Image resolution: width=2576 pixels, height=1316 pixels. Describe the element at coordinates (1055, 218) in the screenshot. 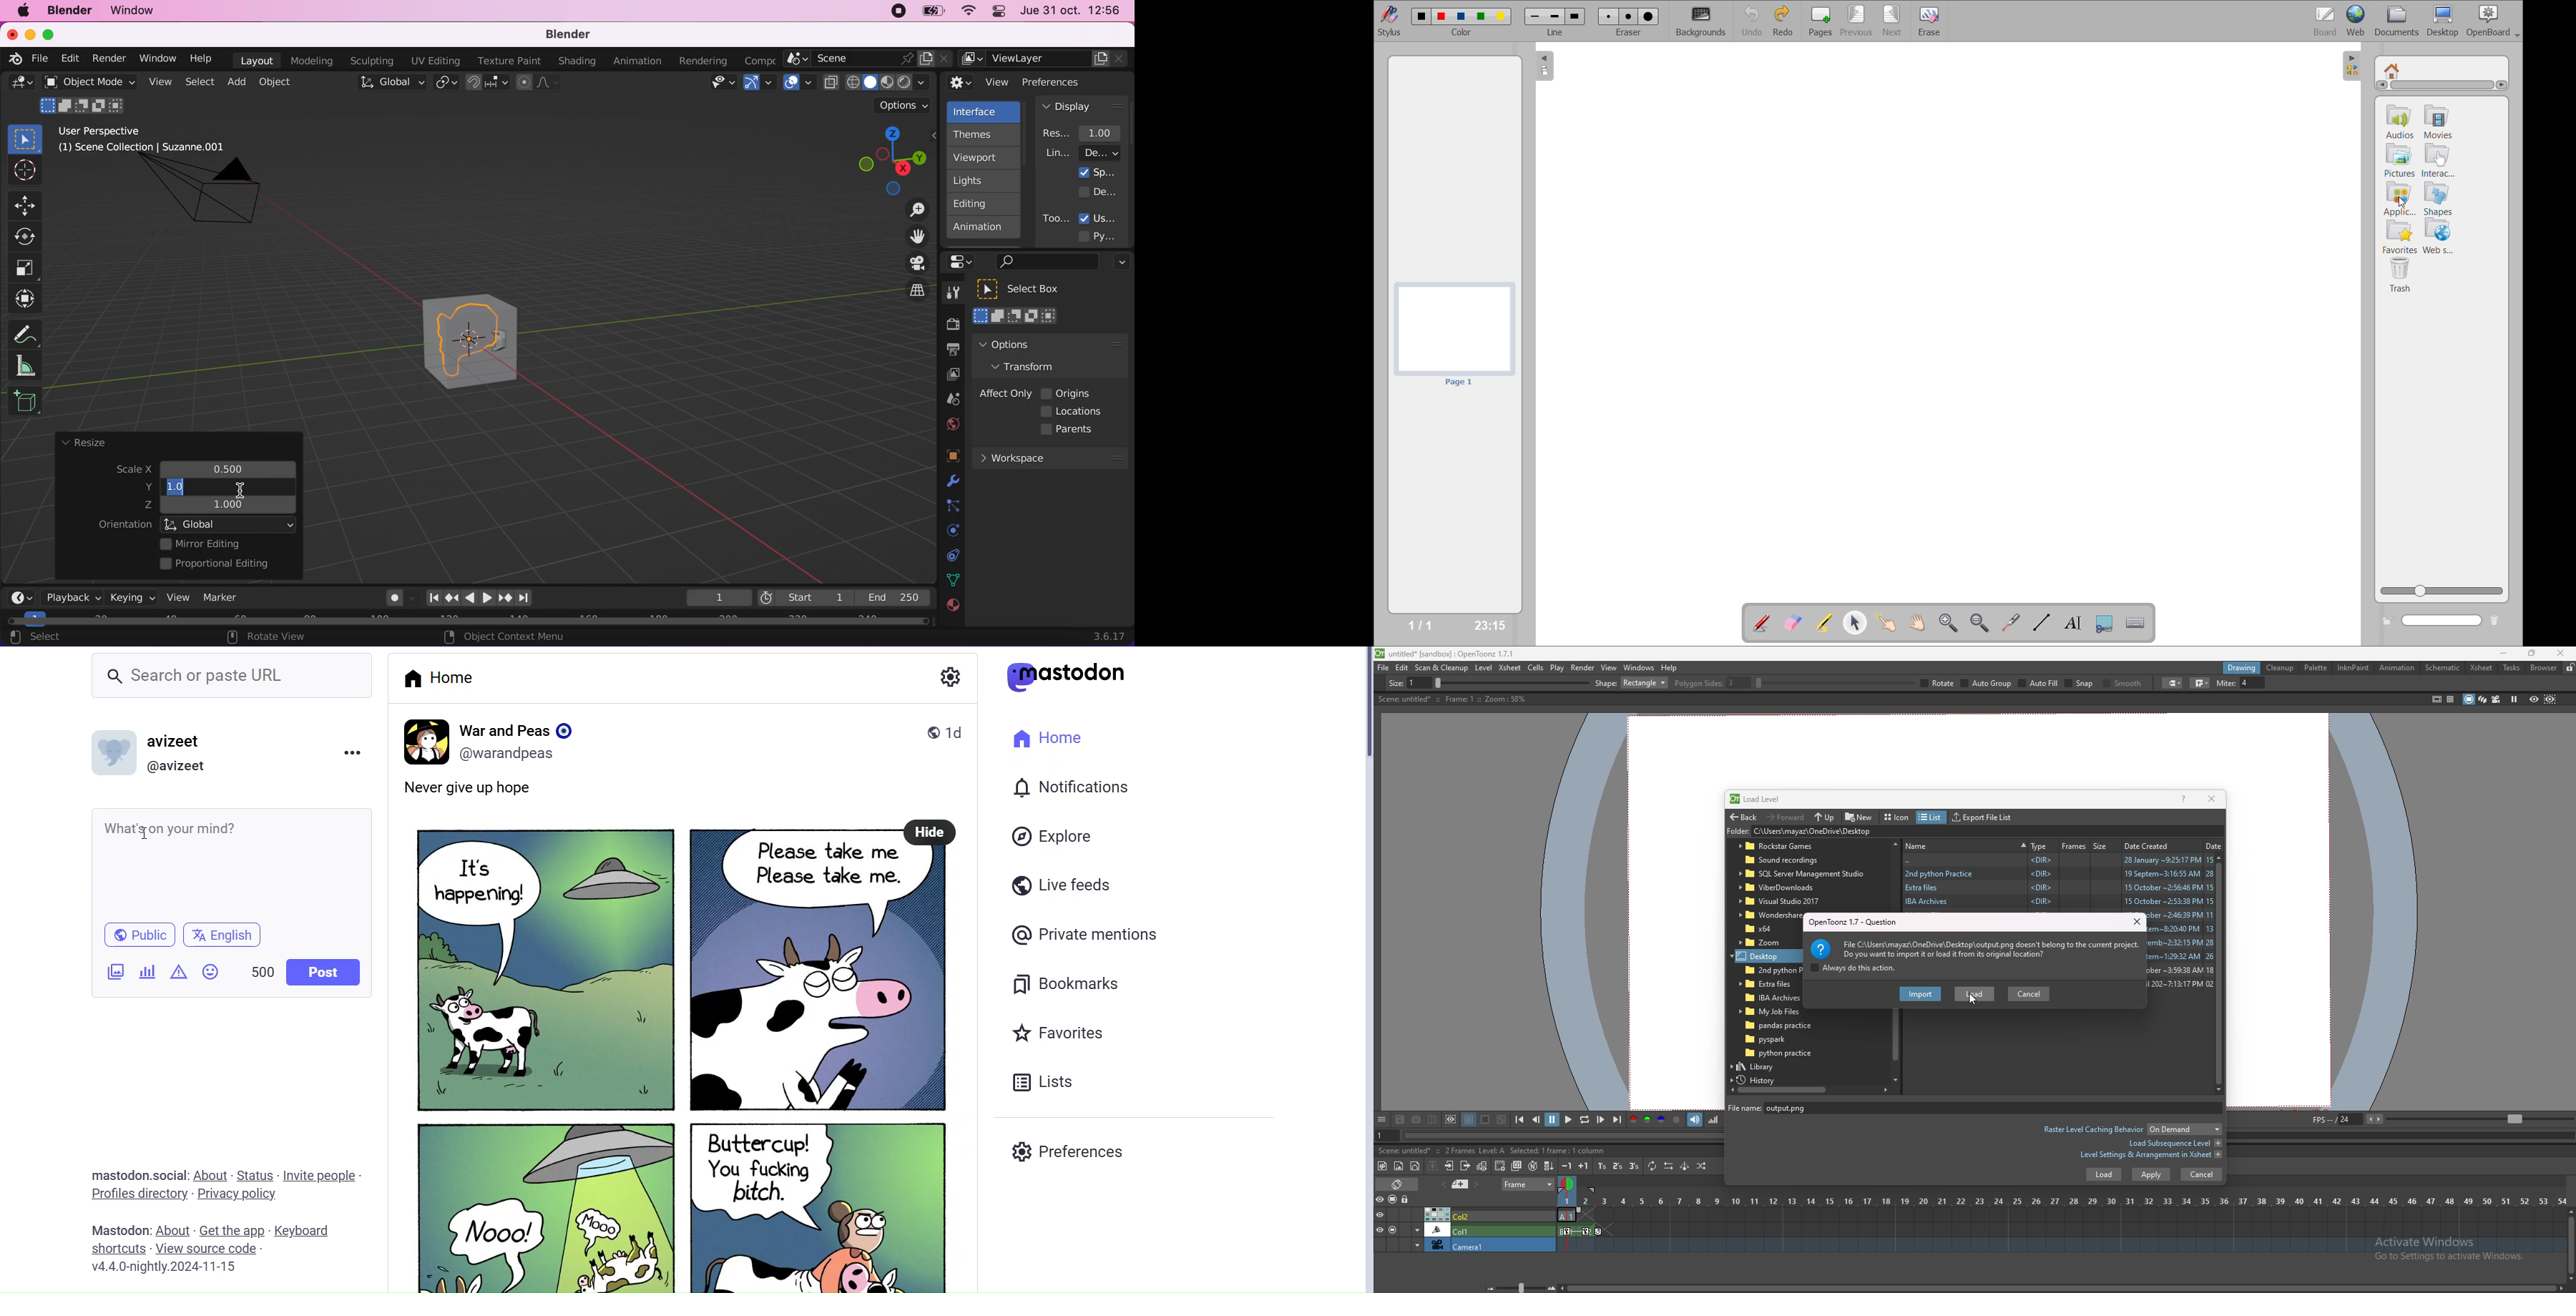

I see `tooltips` at that location.